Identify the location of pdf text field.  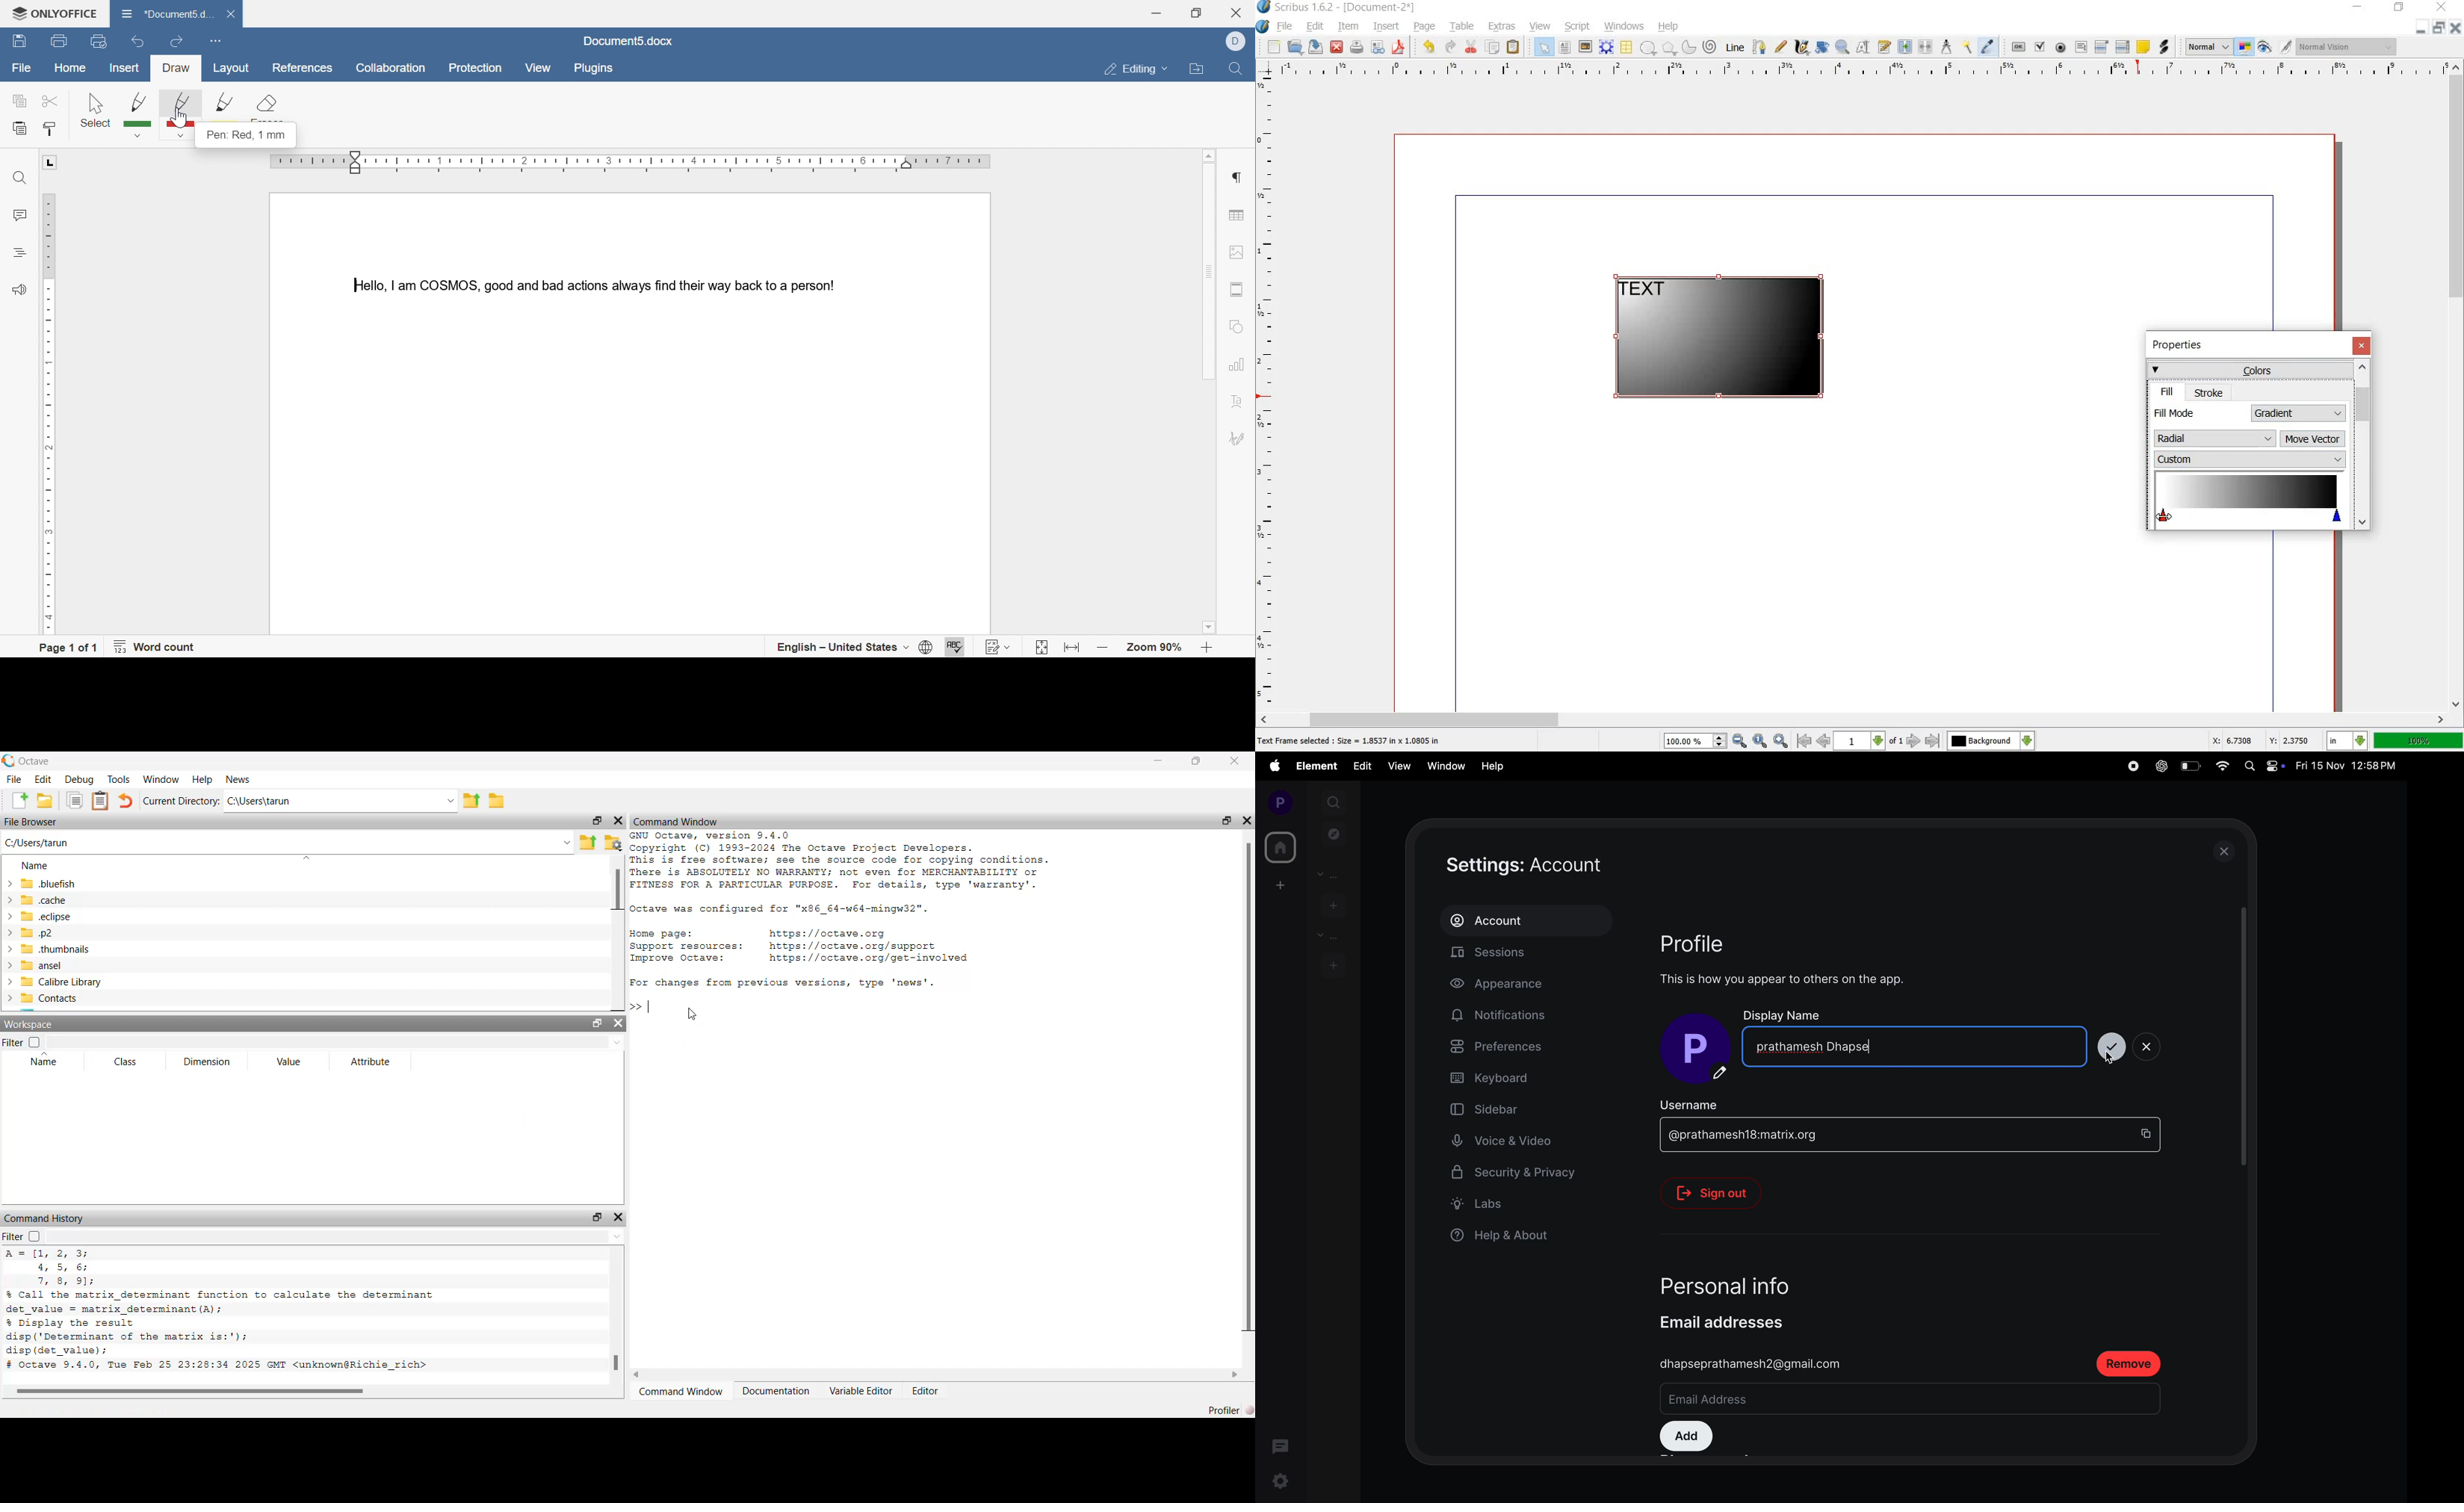
(2081, 47).